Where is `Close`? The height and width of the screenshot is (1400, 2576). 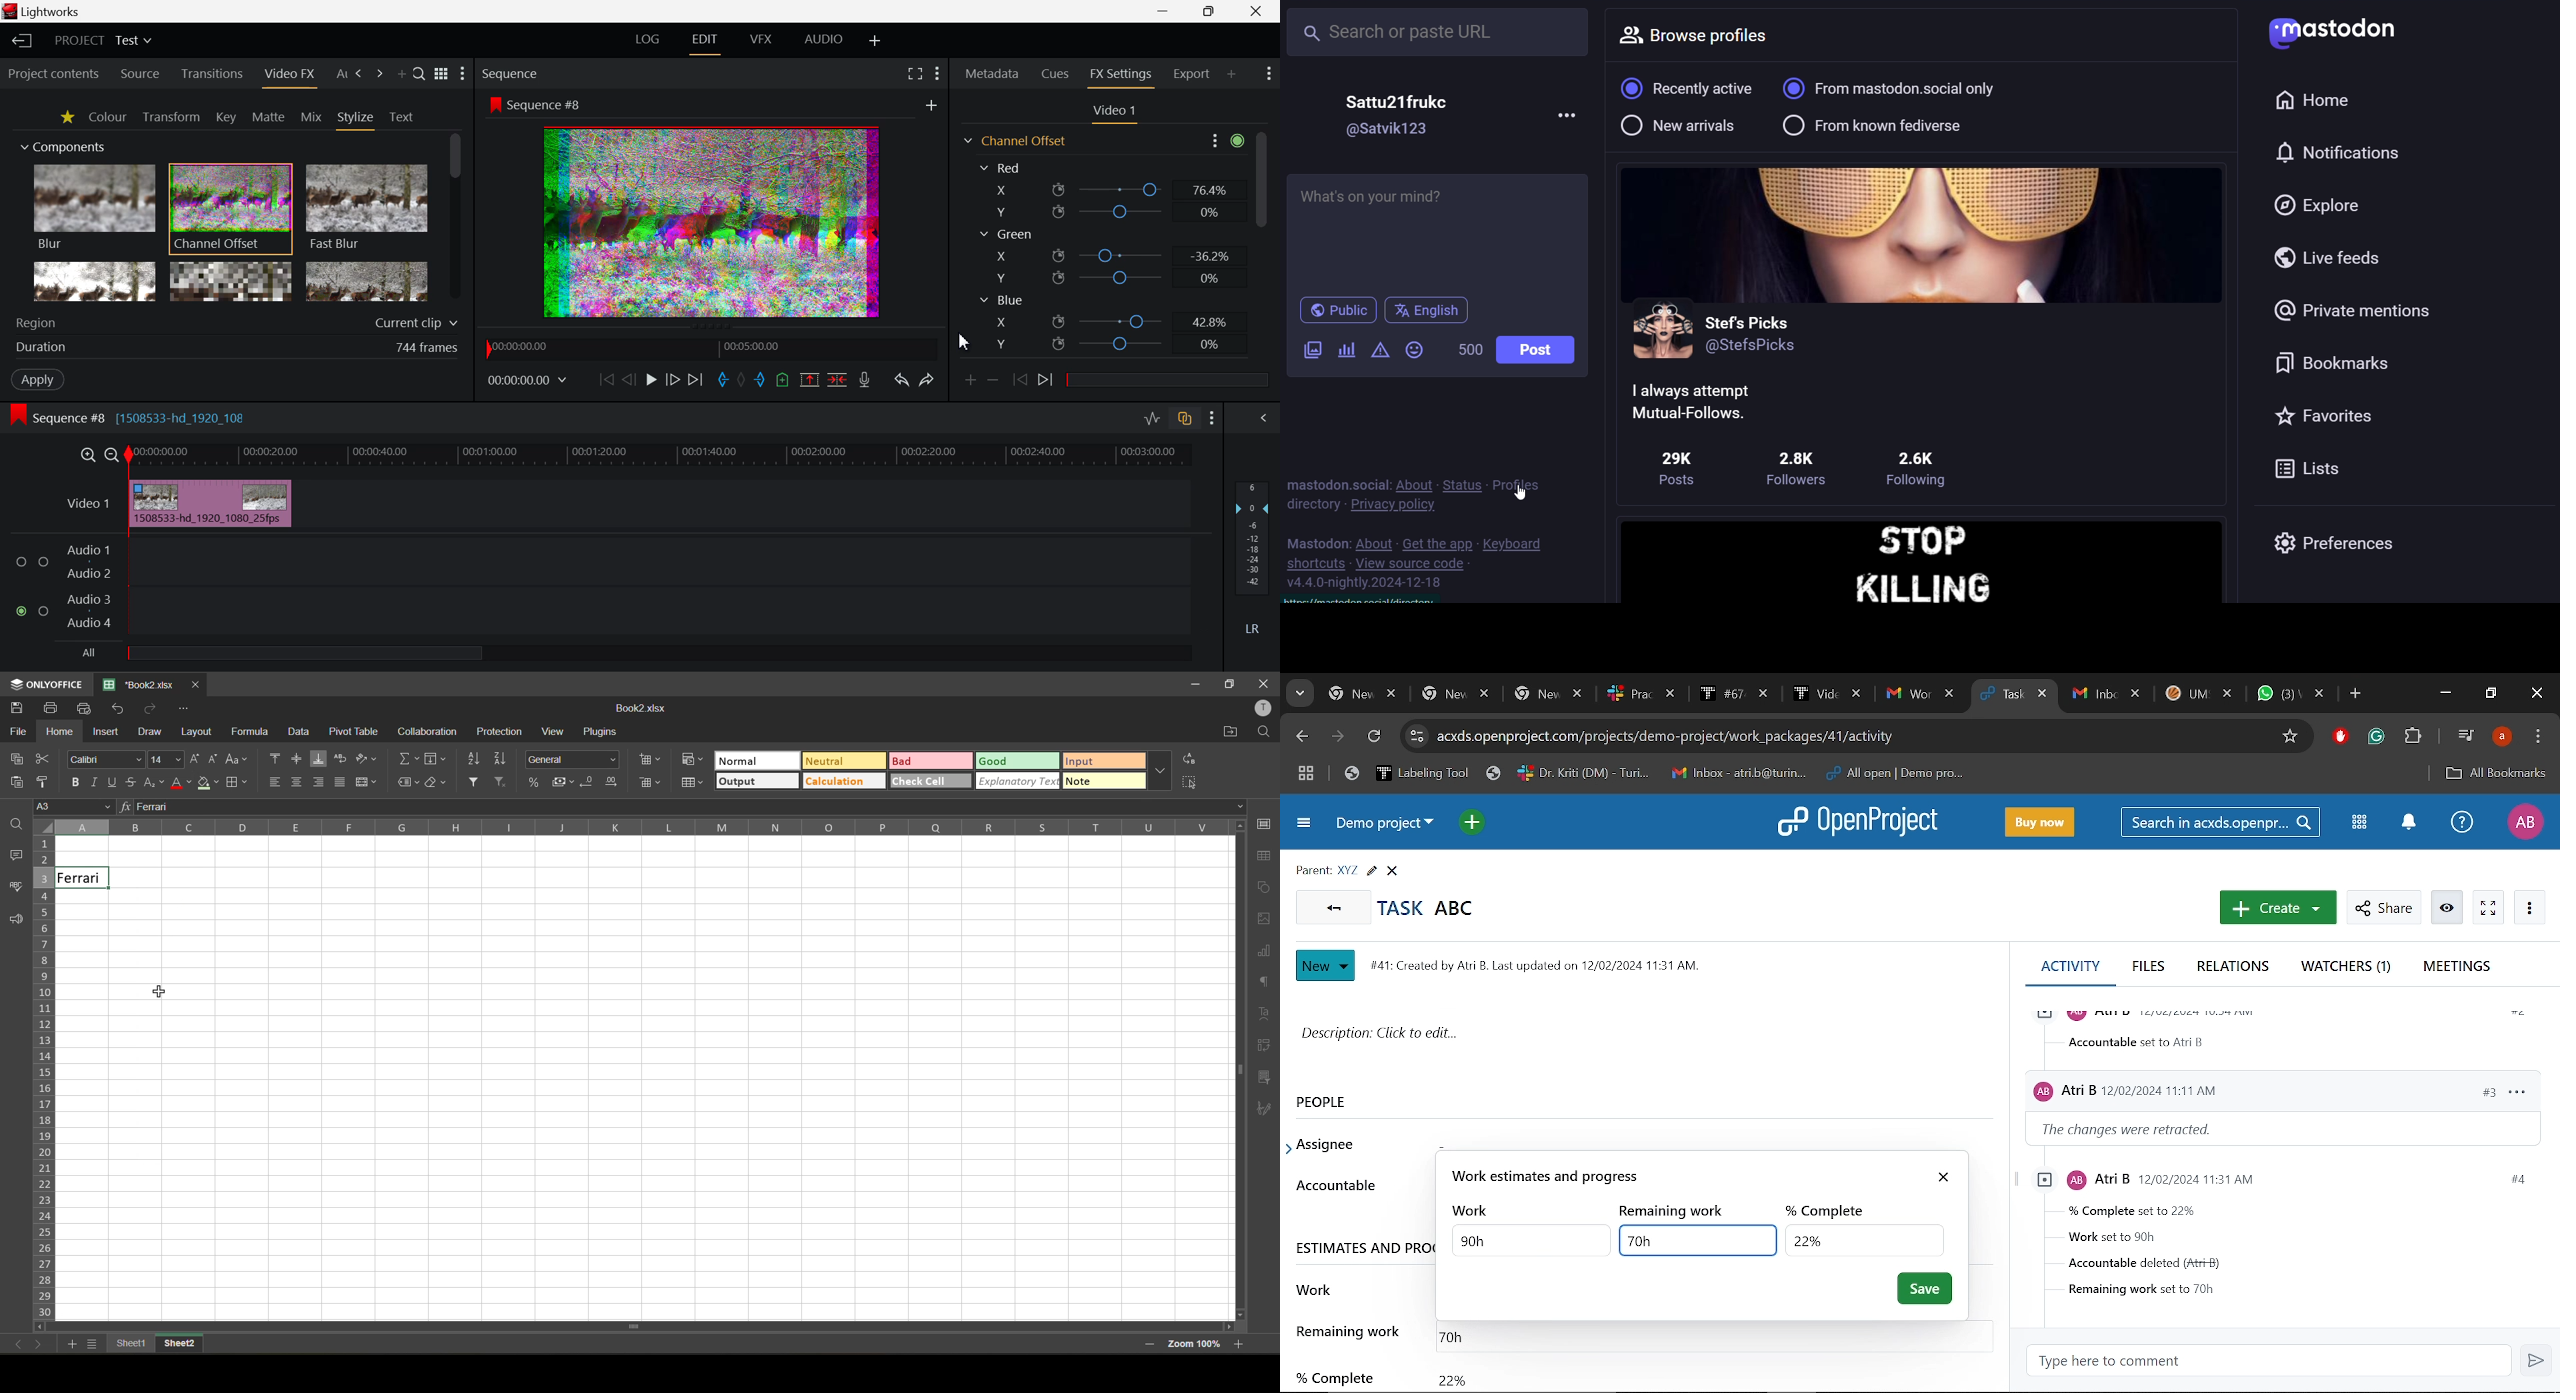
Close is located at coordinates (1255, 12).